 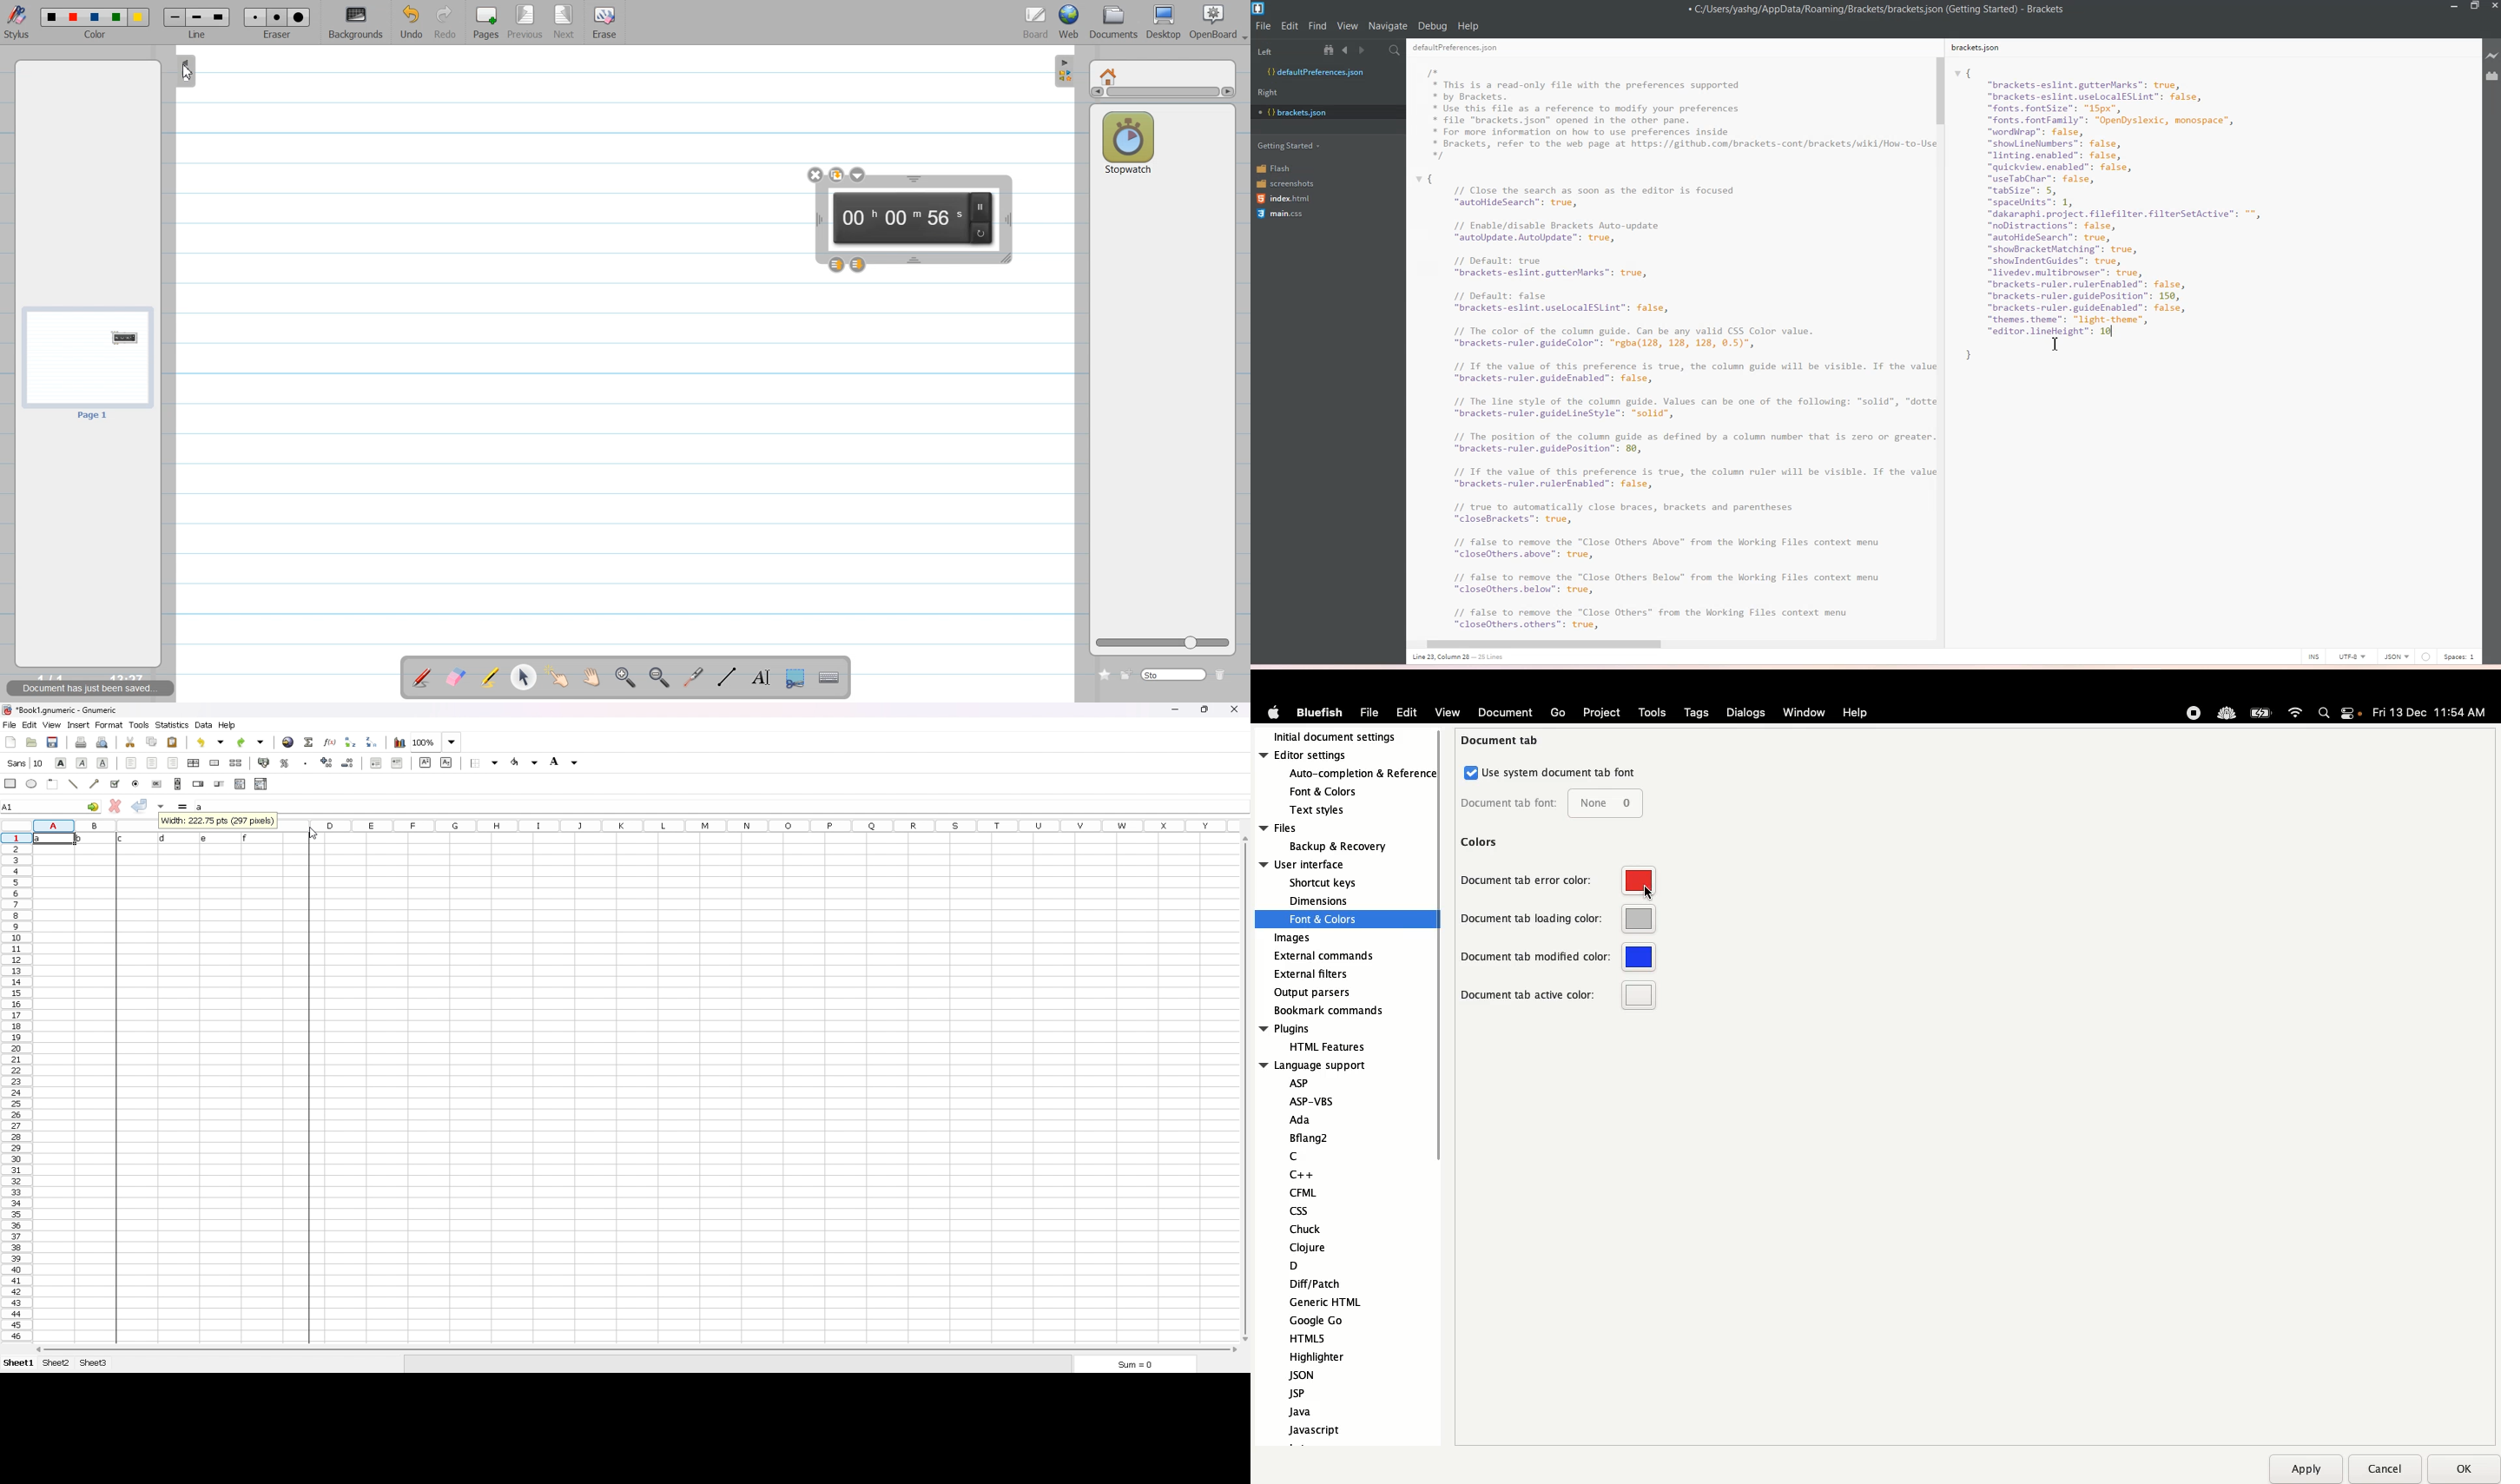 I want to click on Bracket log, so click(x=1260, y=8).